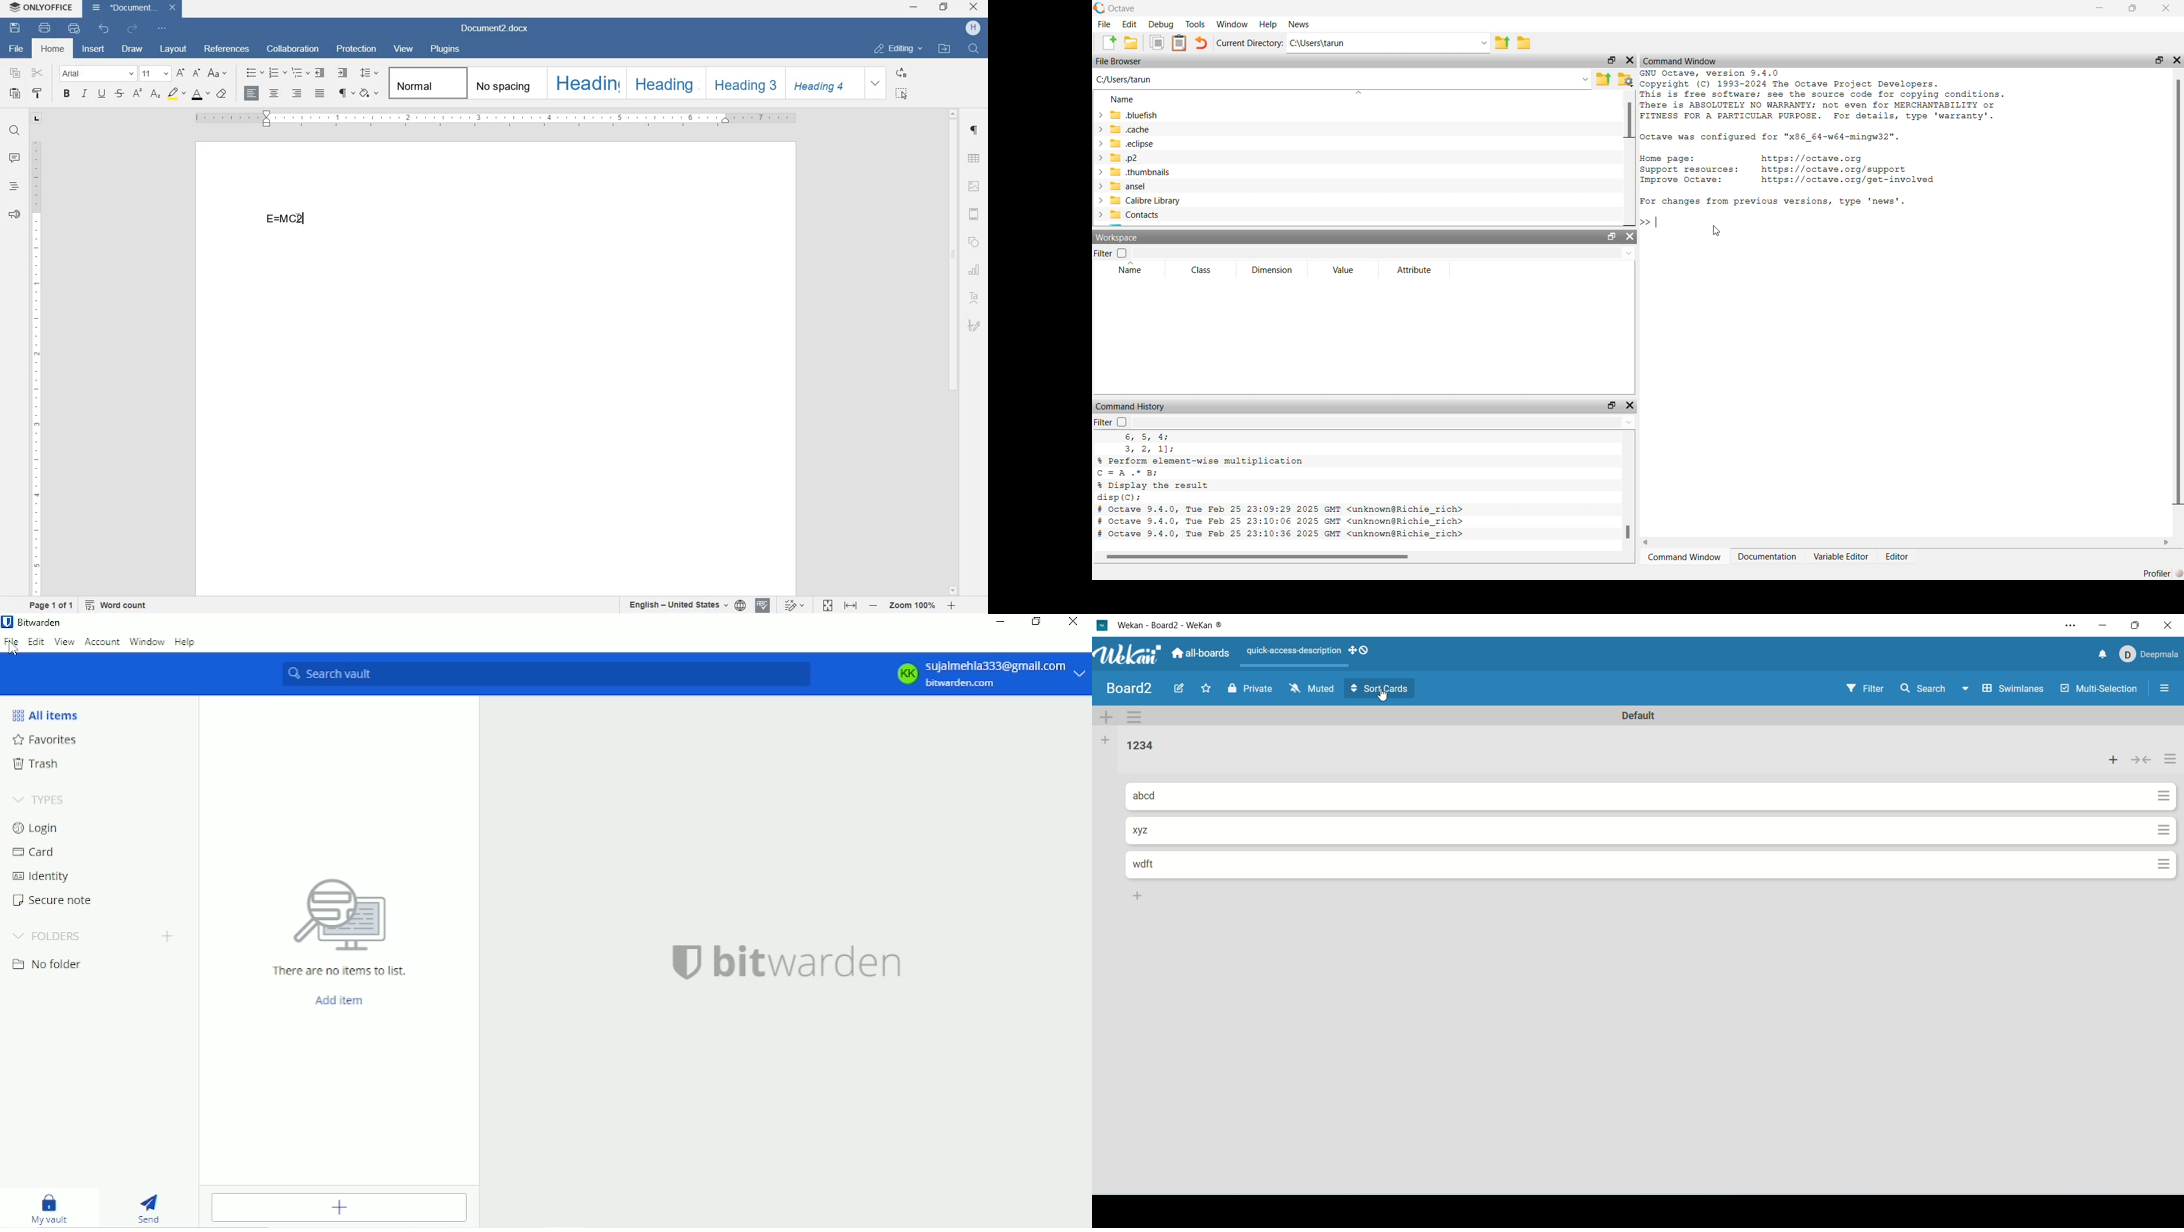  Describe the element at coordinates (2137, 624) in the screenshot. I see `maximize` at that location.